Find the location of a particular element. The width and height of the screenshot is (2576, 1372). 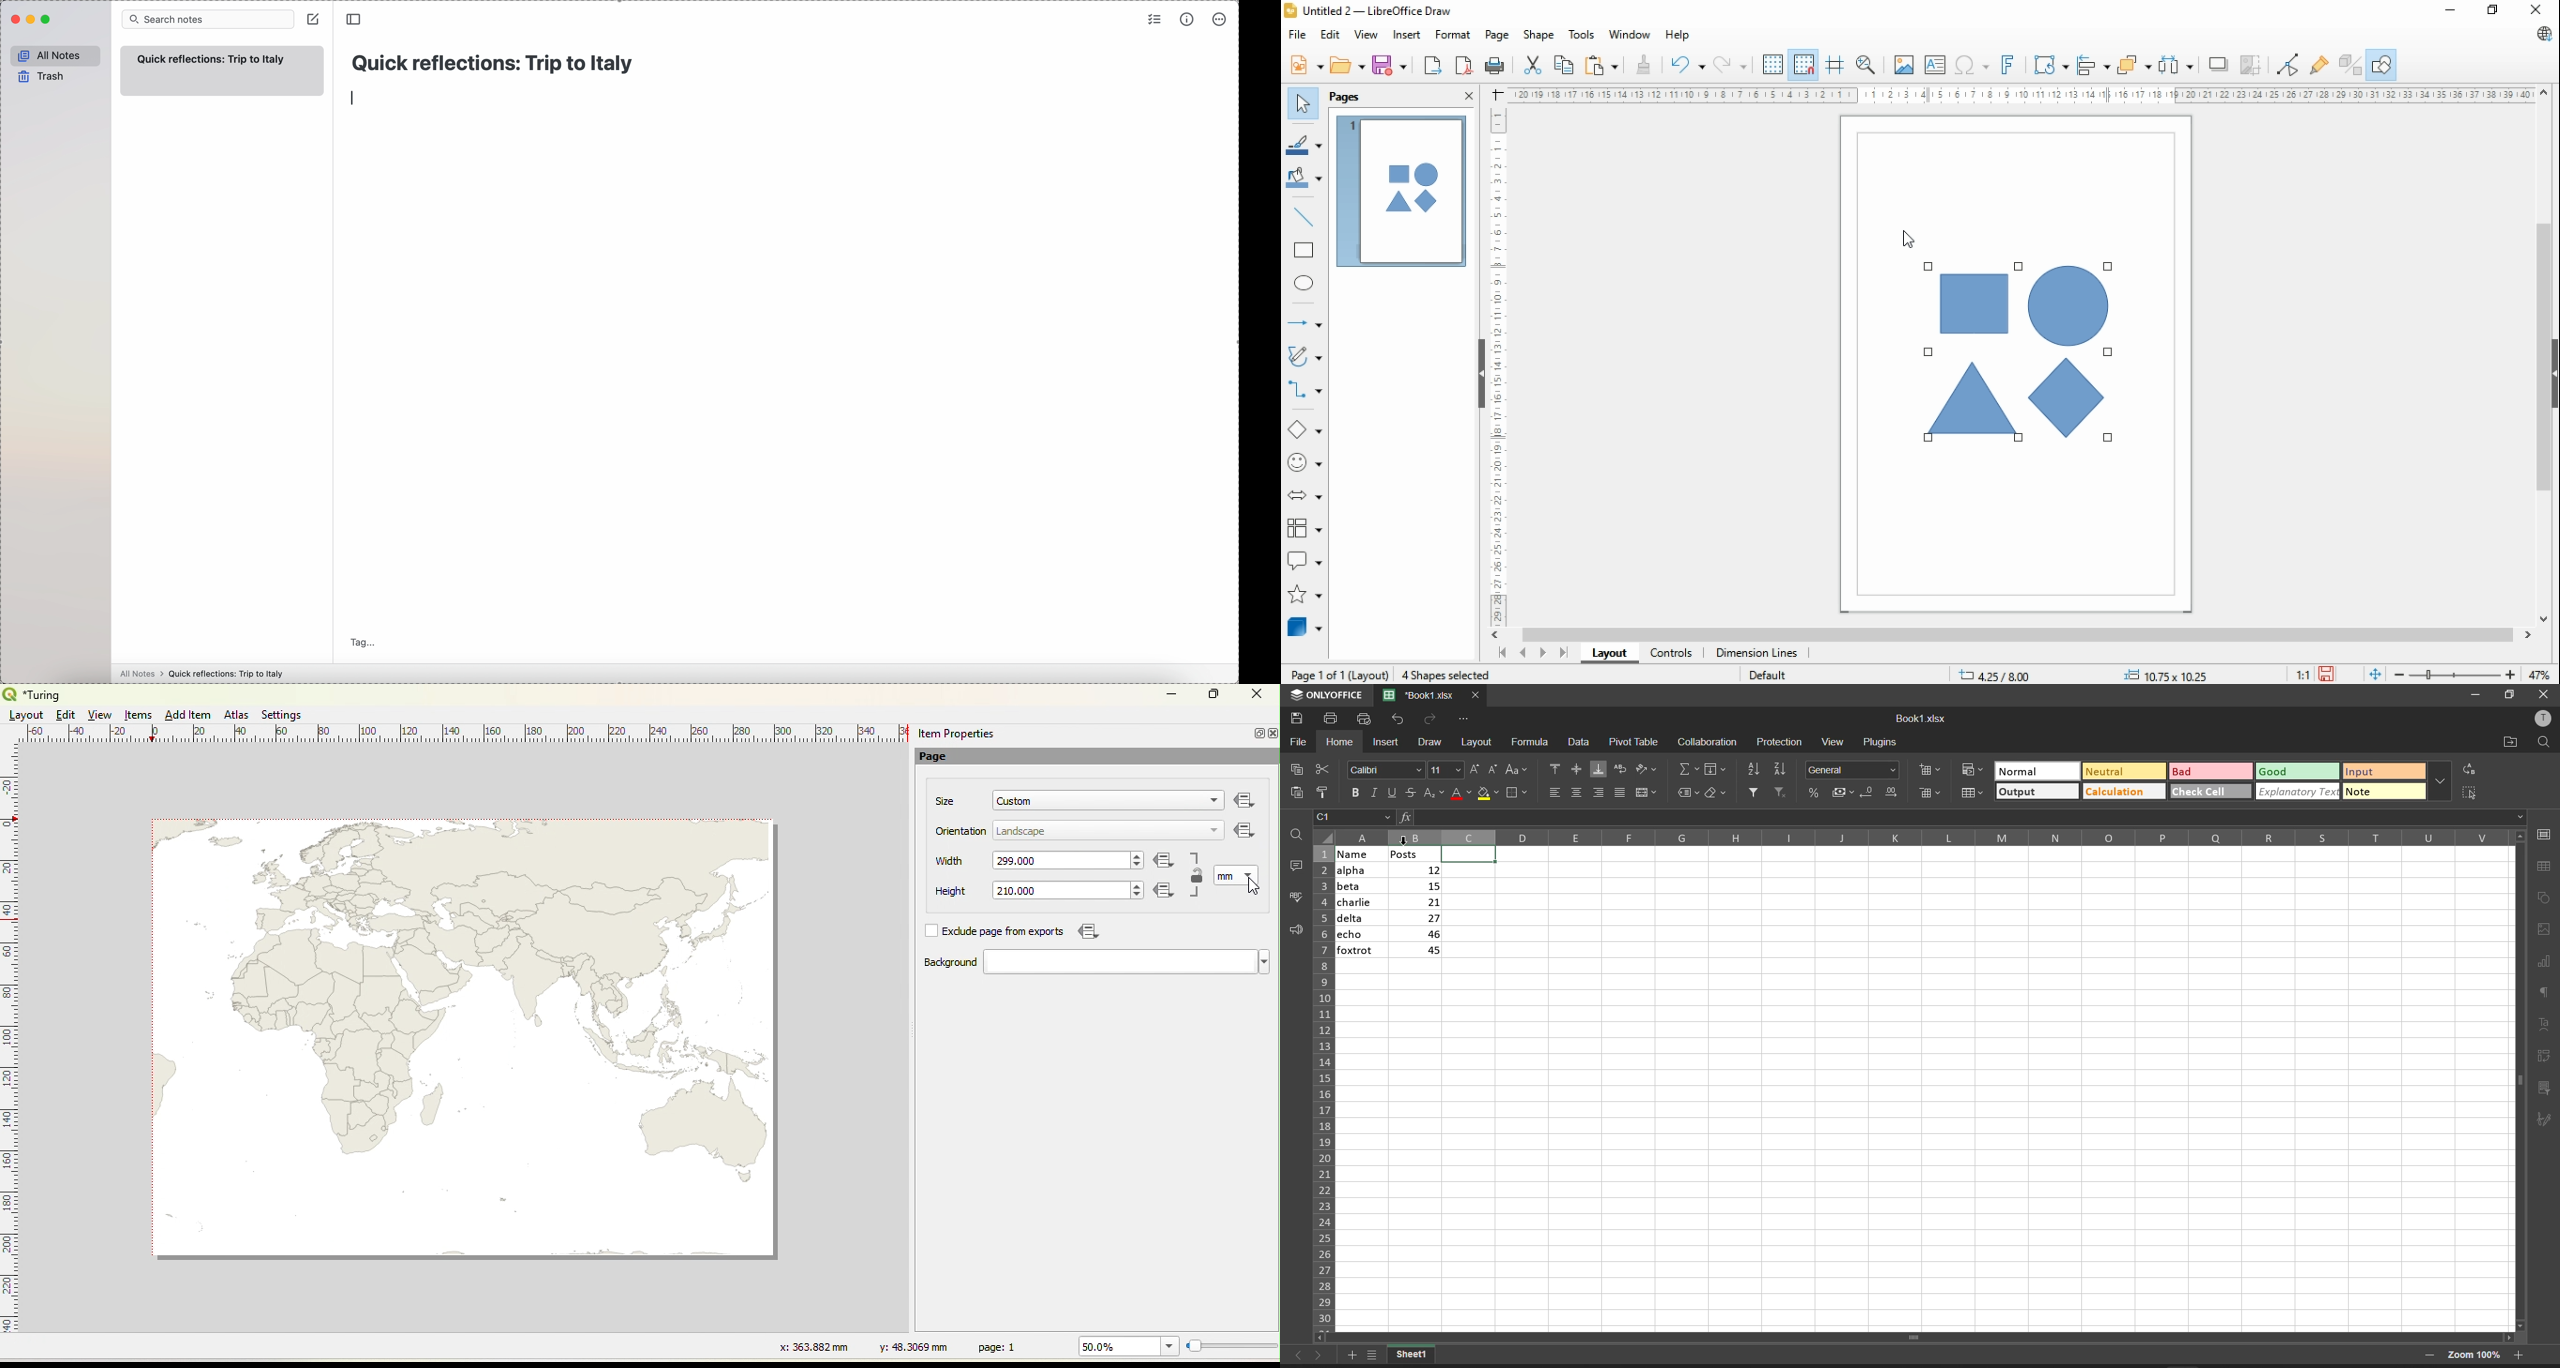

Calculation is located at coordinates (2117, 793).